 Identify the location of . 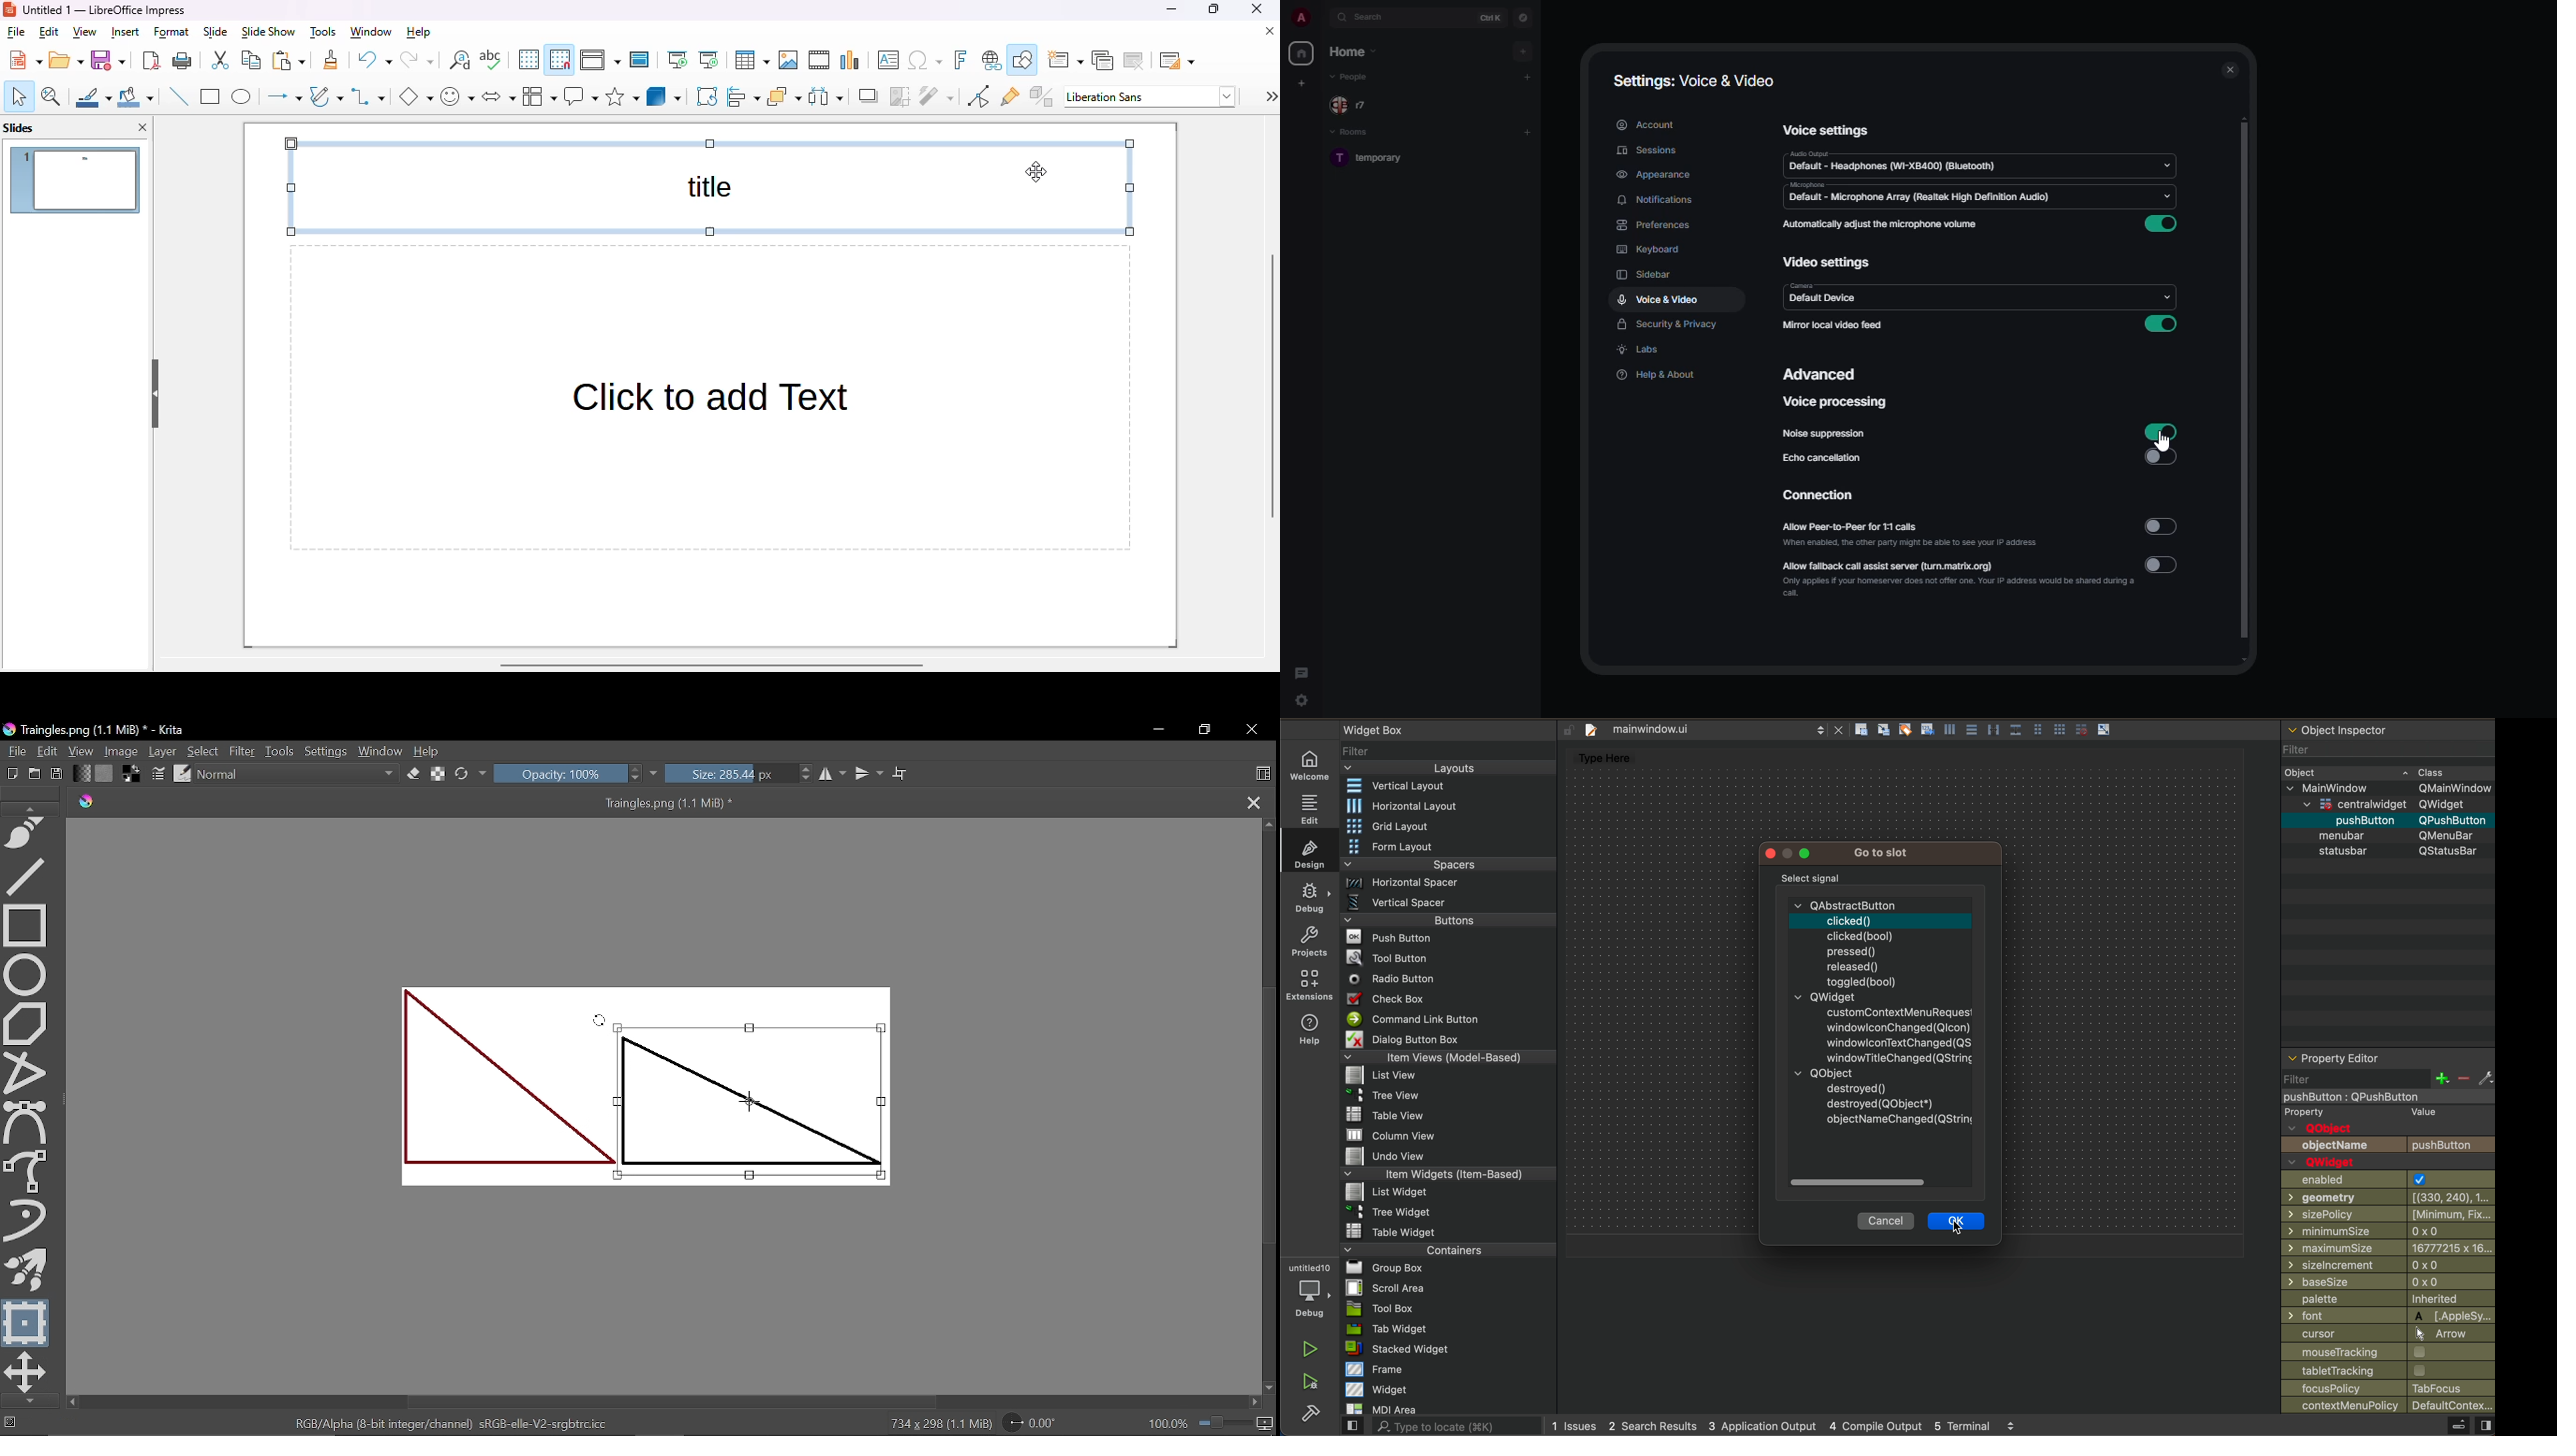
(2396, 836).